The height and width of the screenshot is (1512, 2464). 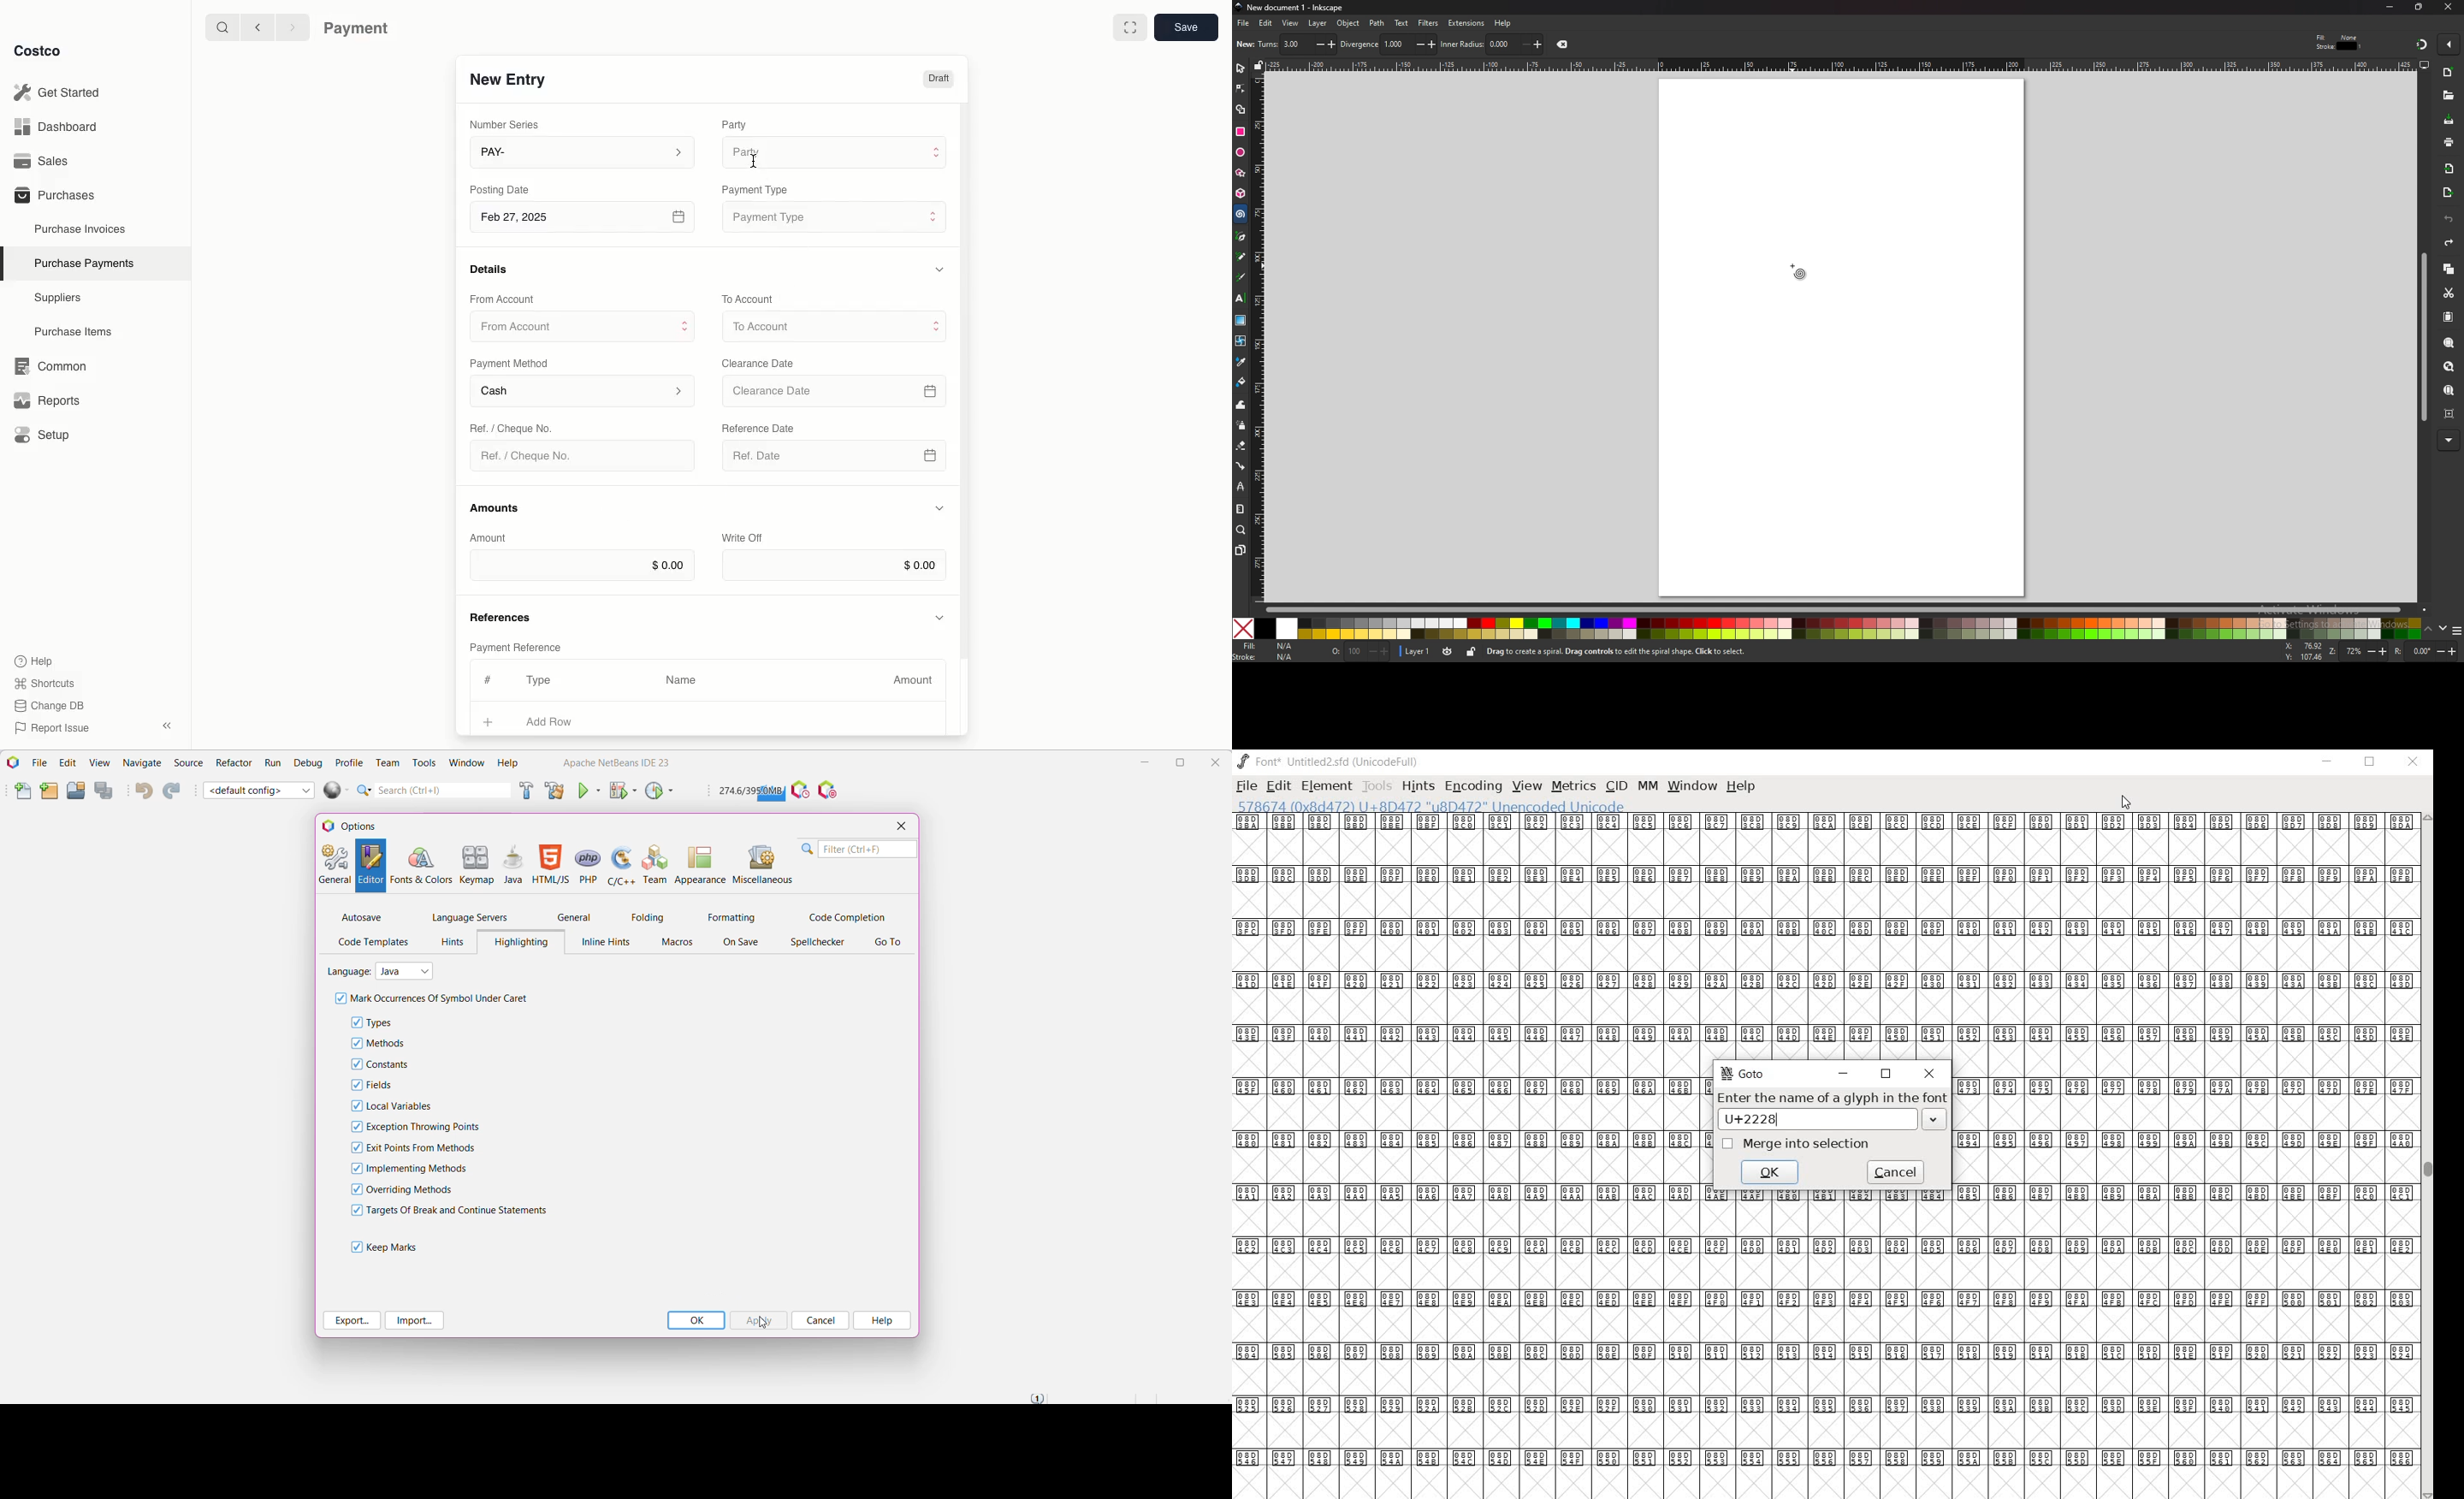 What do you see at coordinates (1290, 8) in the screenshot?
I see `New document 1 - Inkscape` at bounding box center [1290, 8].